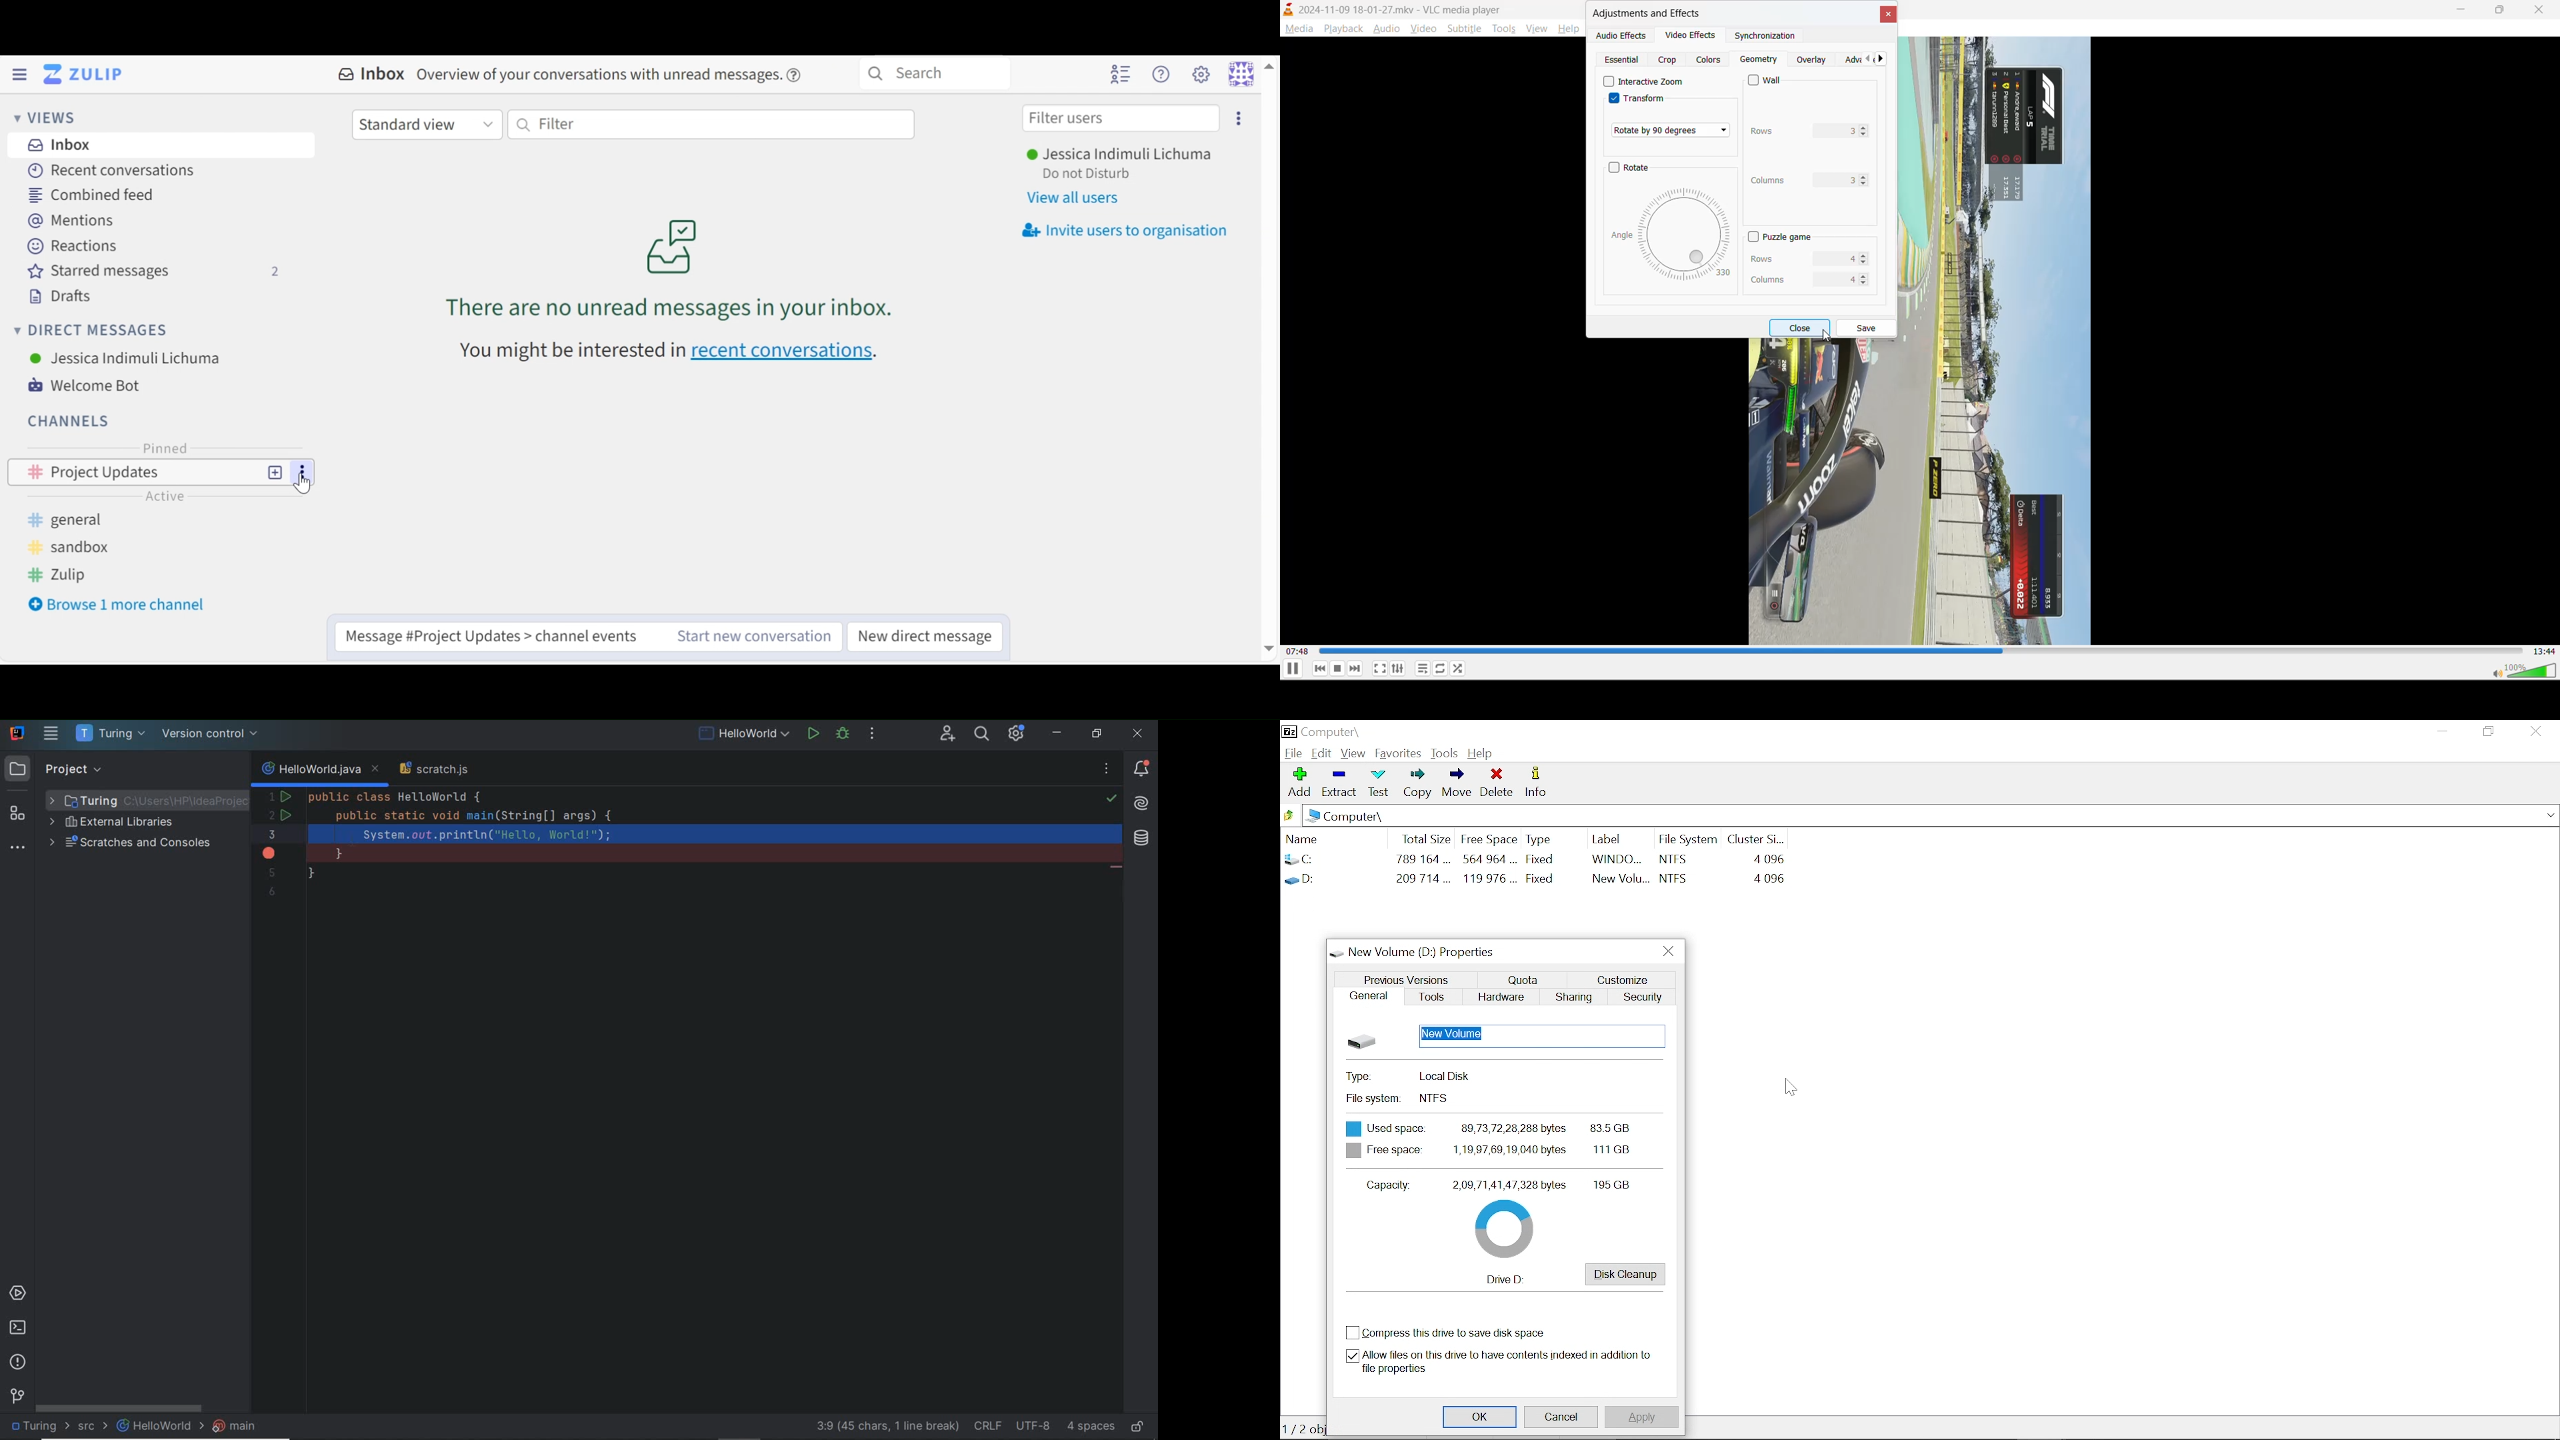 The height and width of the screenshot is (1456, 2576). Describe the element at coordinates (2503, 12) in the screenshot. I see `maximize` at that location.